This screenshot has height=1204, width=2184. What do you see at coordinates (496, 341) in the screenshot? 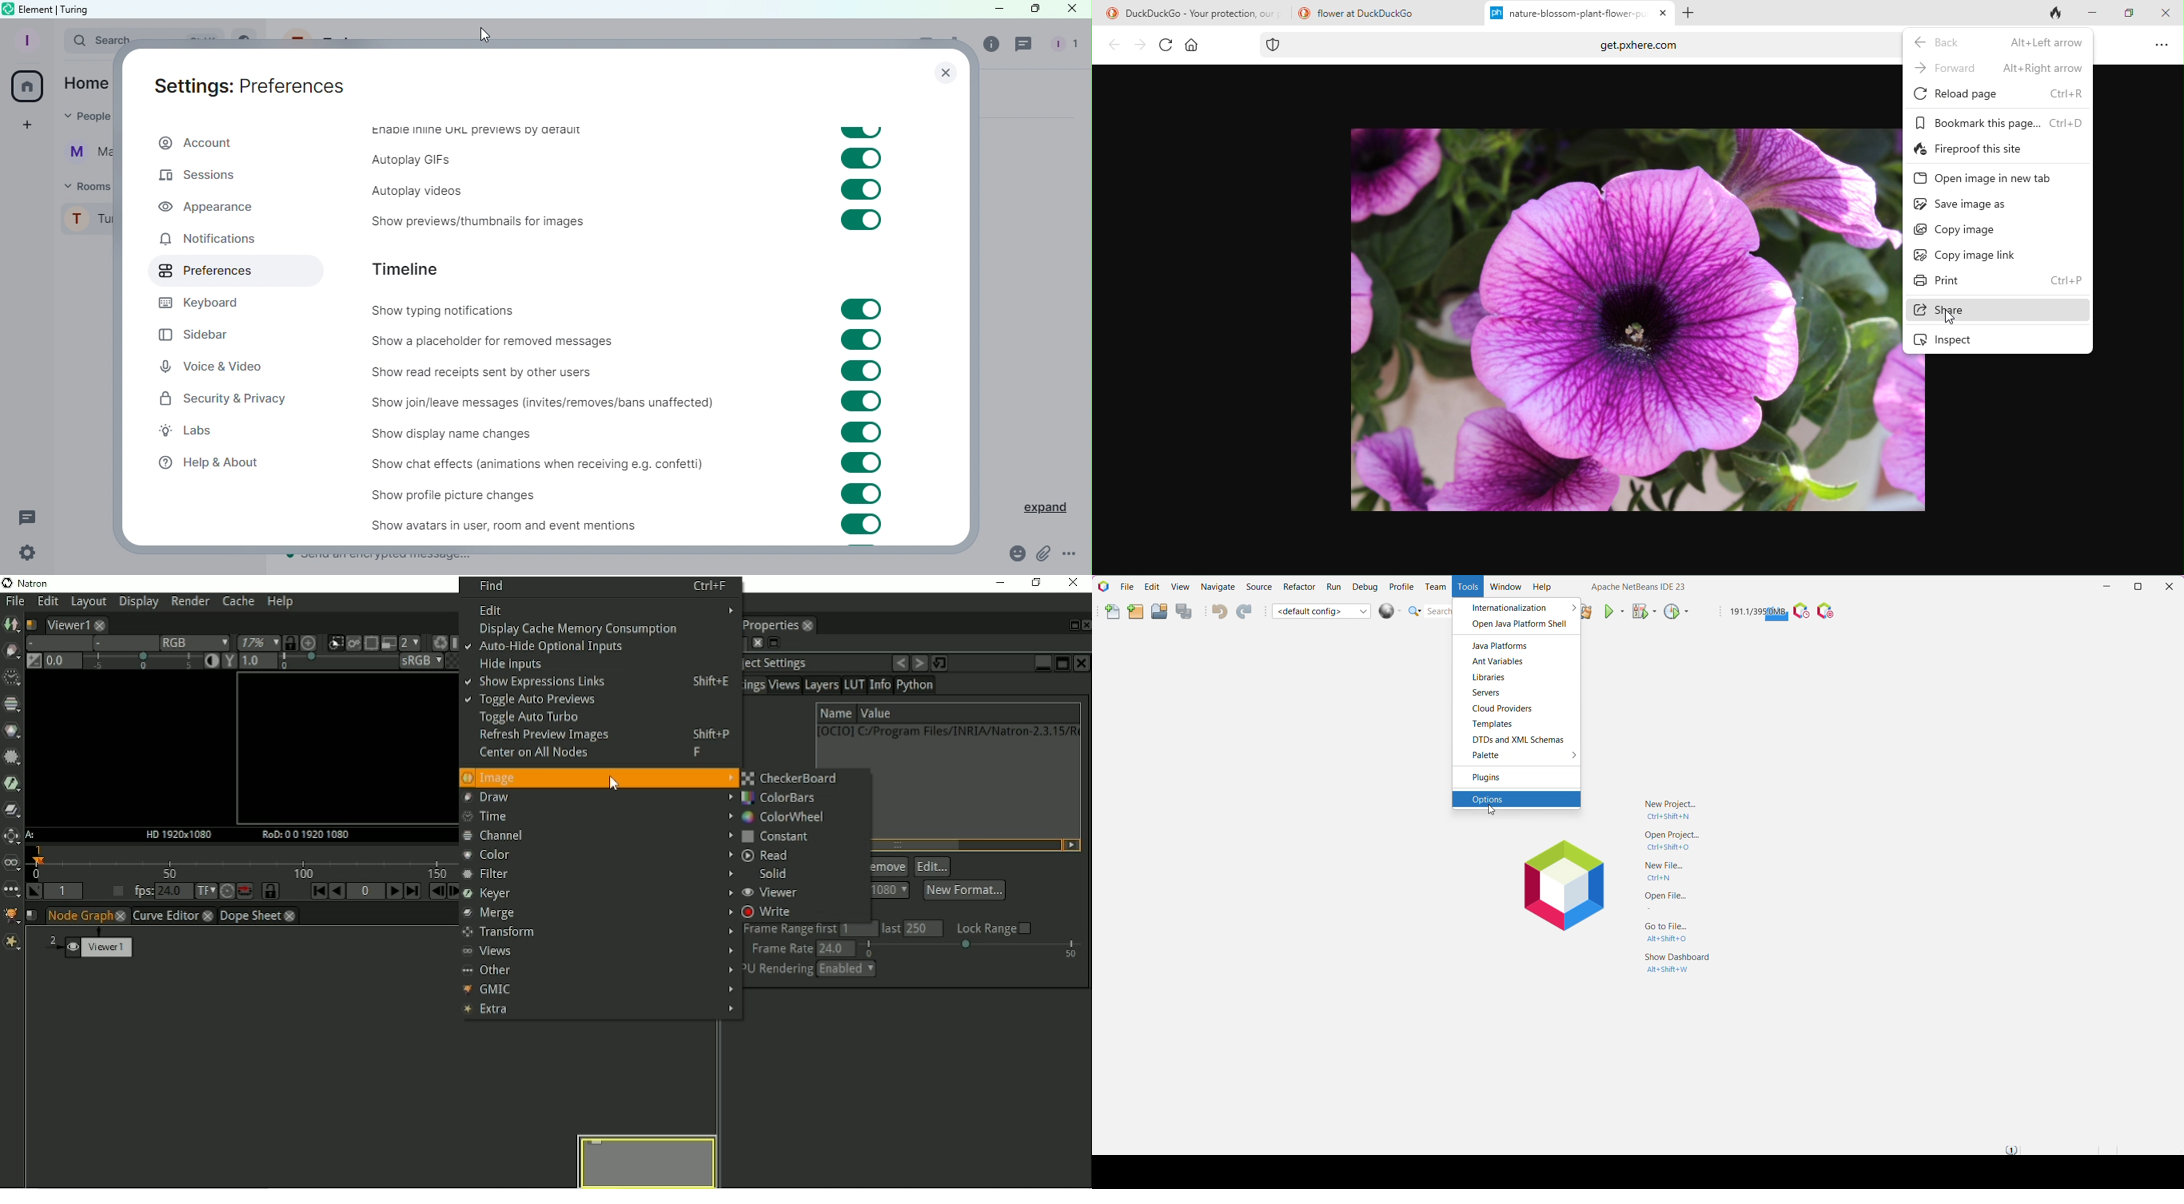
I see `SHow a placeholder for removed messages` at bounding box center [496, 341].